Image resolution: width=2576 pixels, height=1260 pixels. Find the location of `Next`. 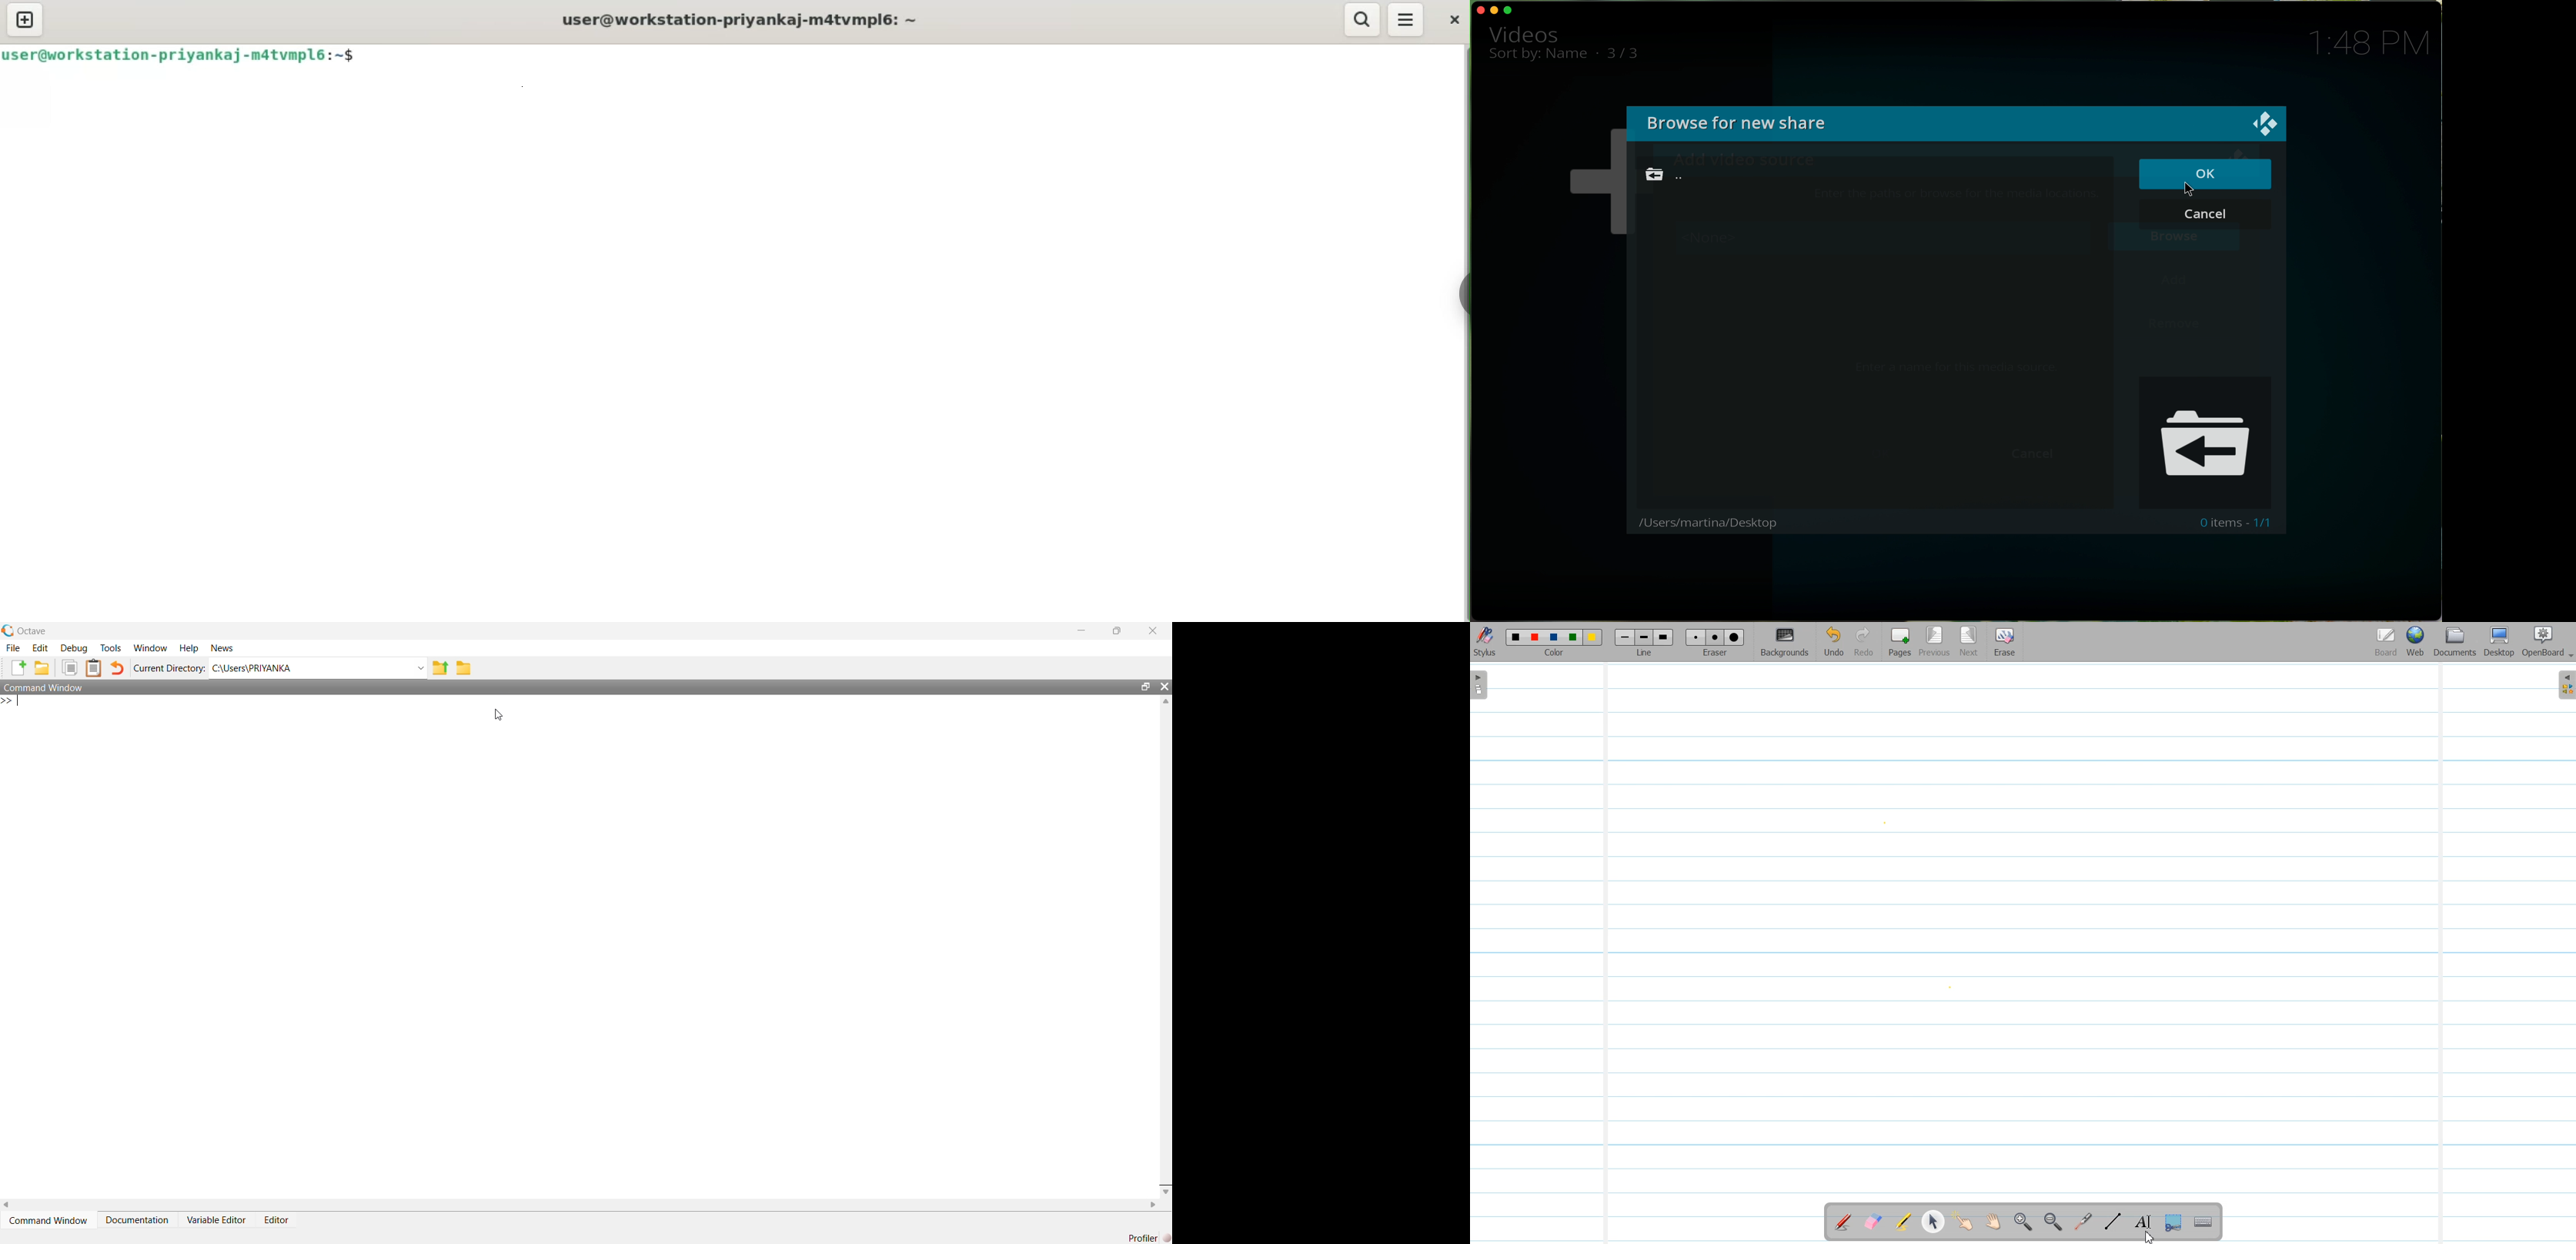

Next is located at coordinates (1969, 642).